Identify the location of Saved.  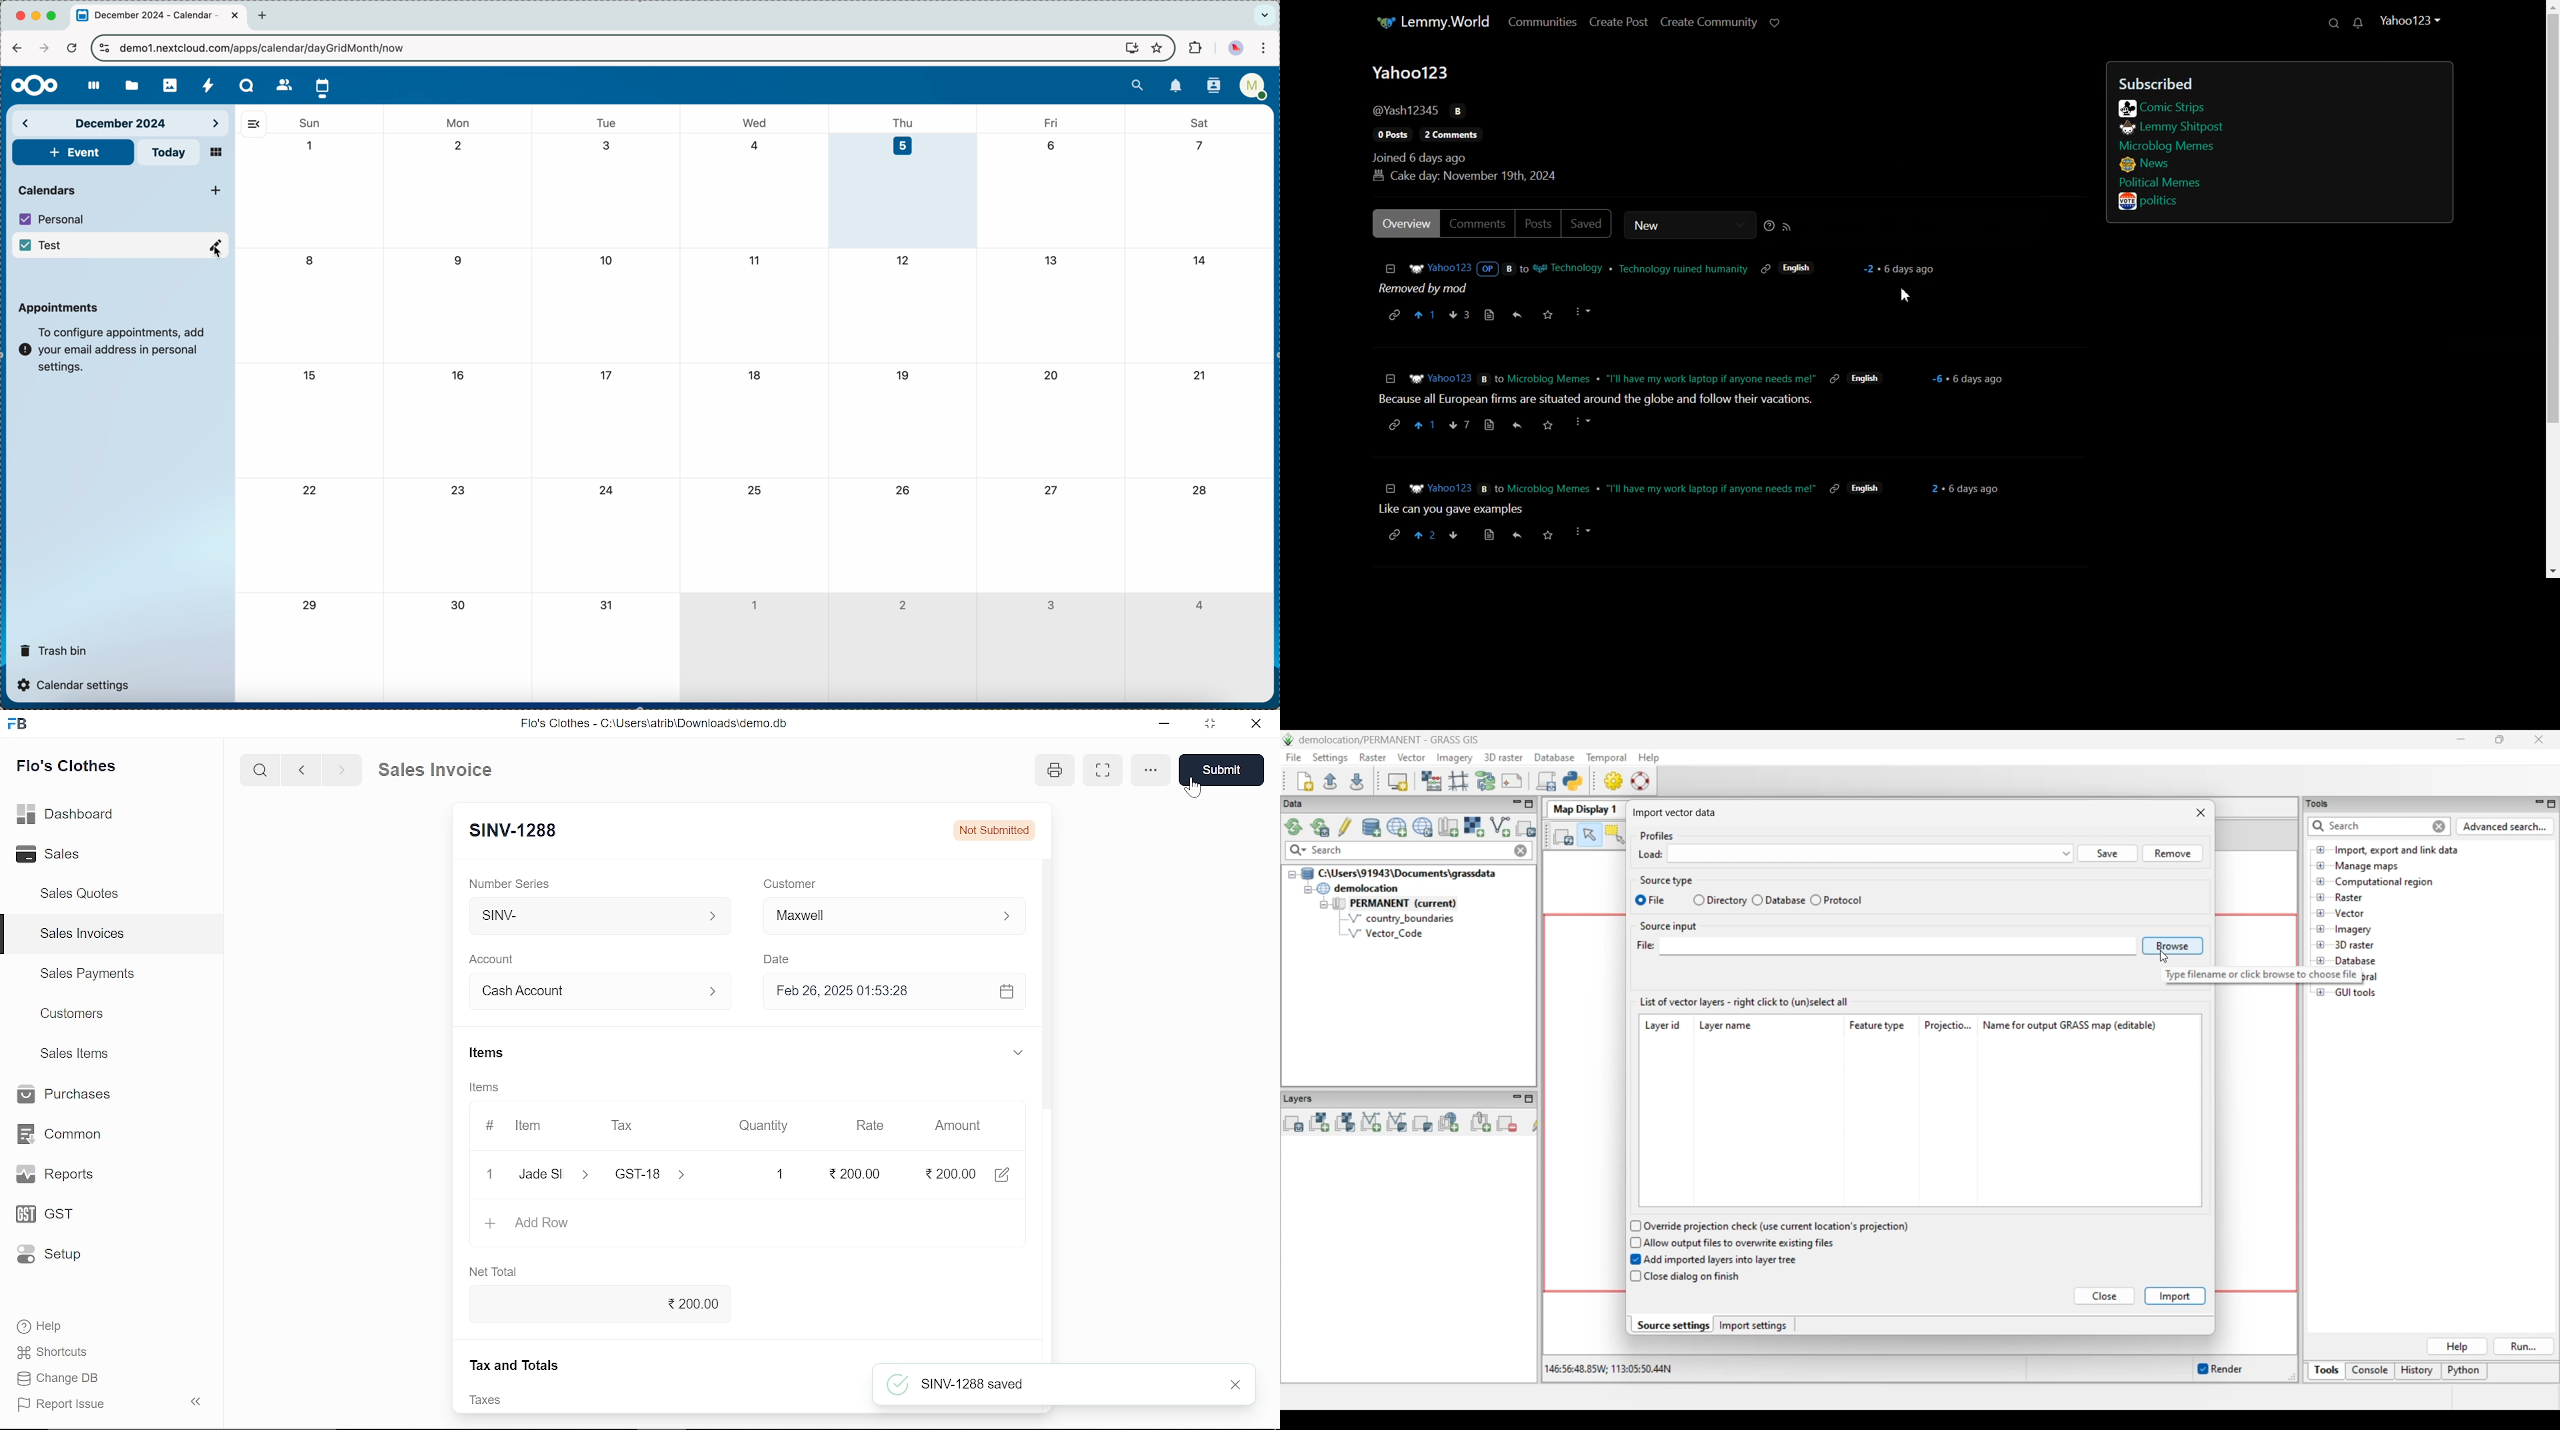
(1588, 224).